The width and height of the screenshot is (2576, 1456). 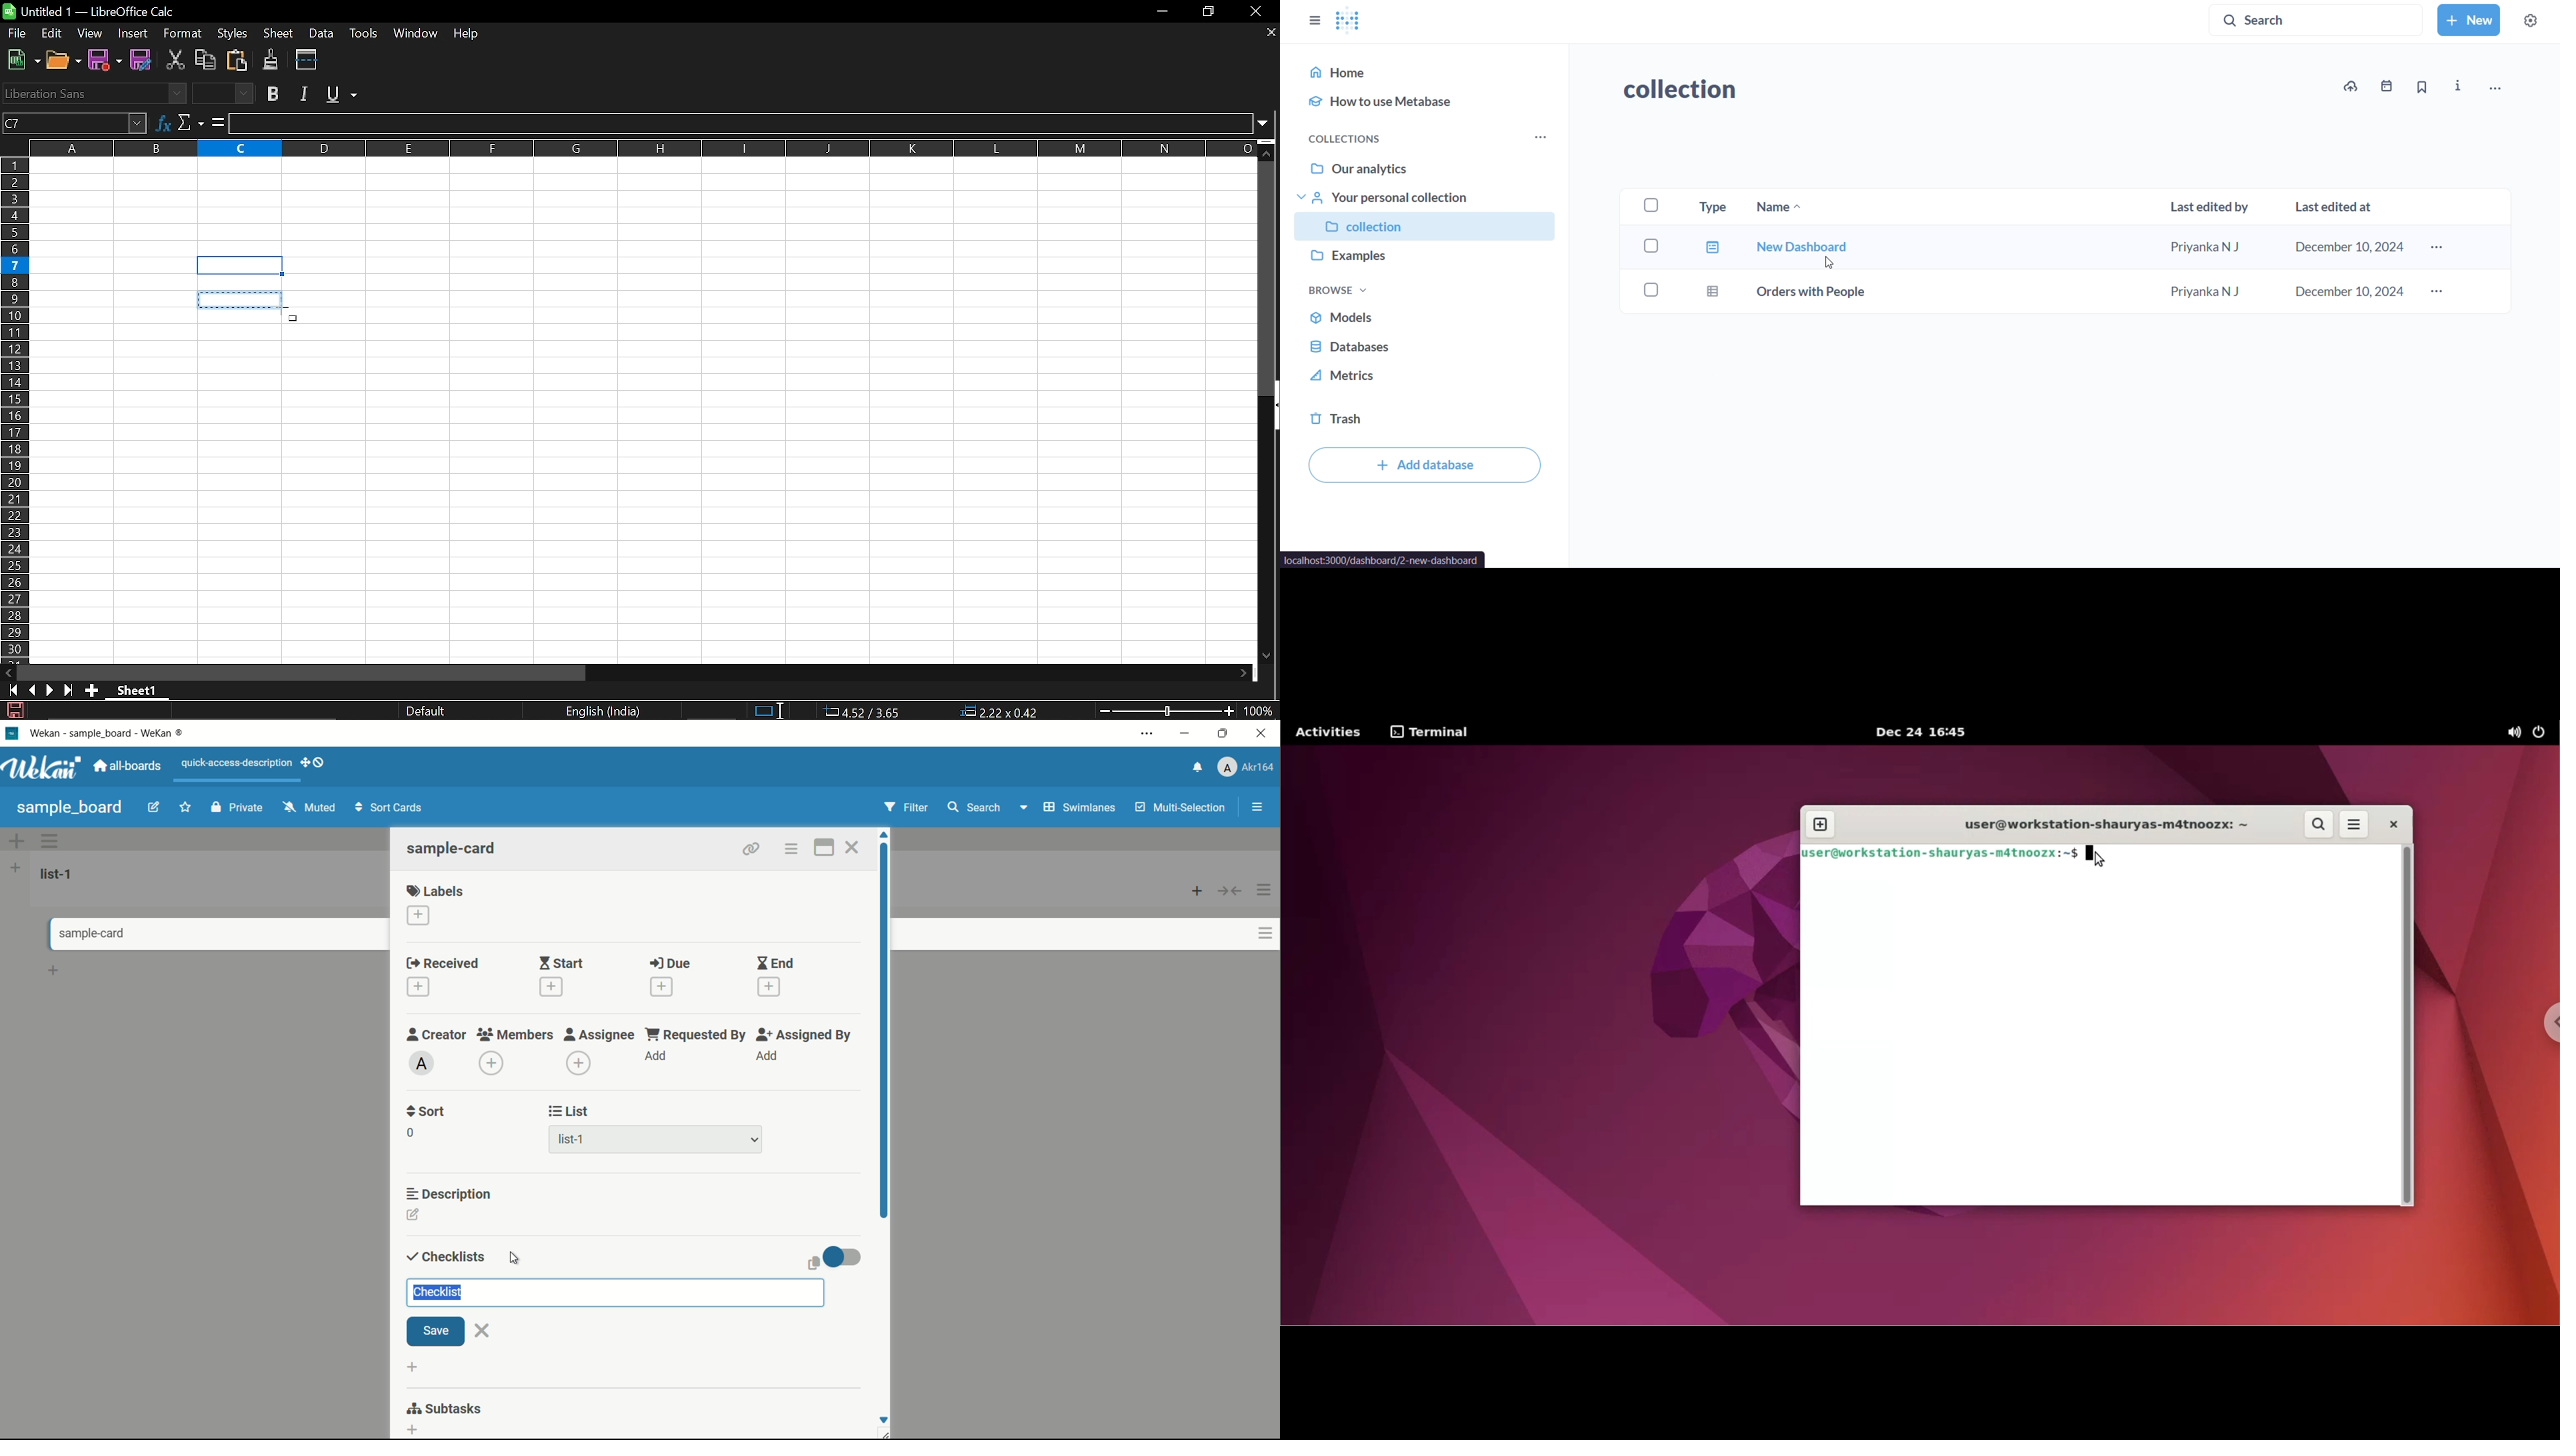 I want to click on Selected box, so click(x=242, y=299).